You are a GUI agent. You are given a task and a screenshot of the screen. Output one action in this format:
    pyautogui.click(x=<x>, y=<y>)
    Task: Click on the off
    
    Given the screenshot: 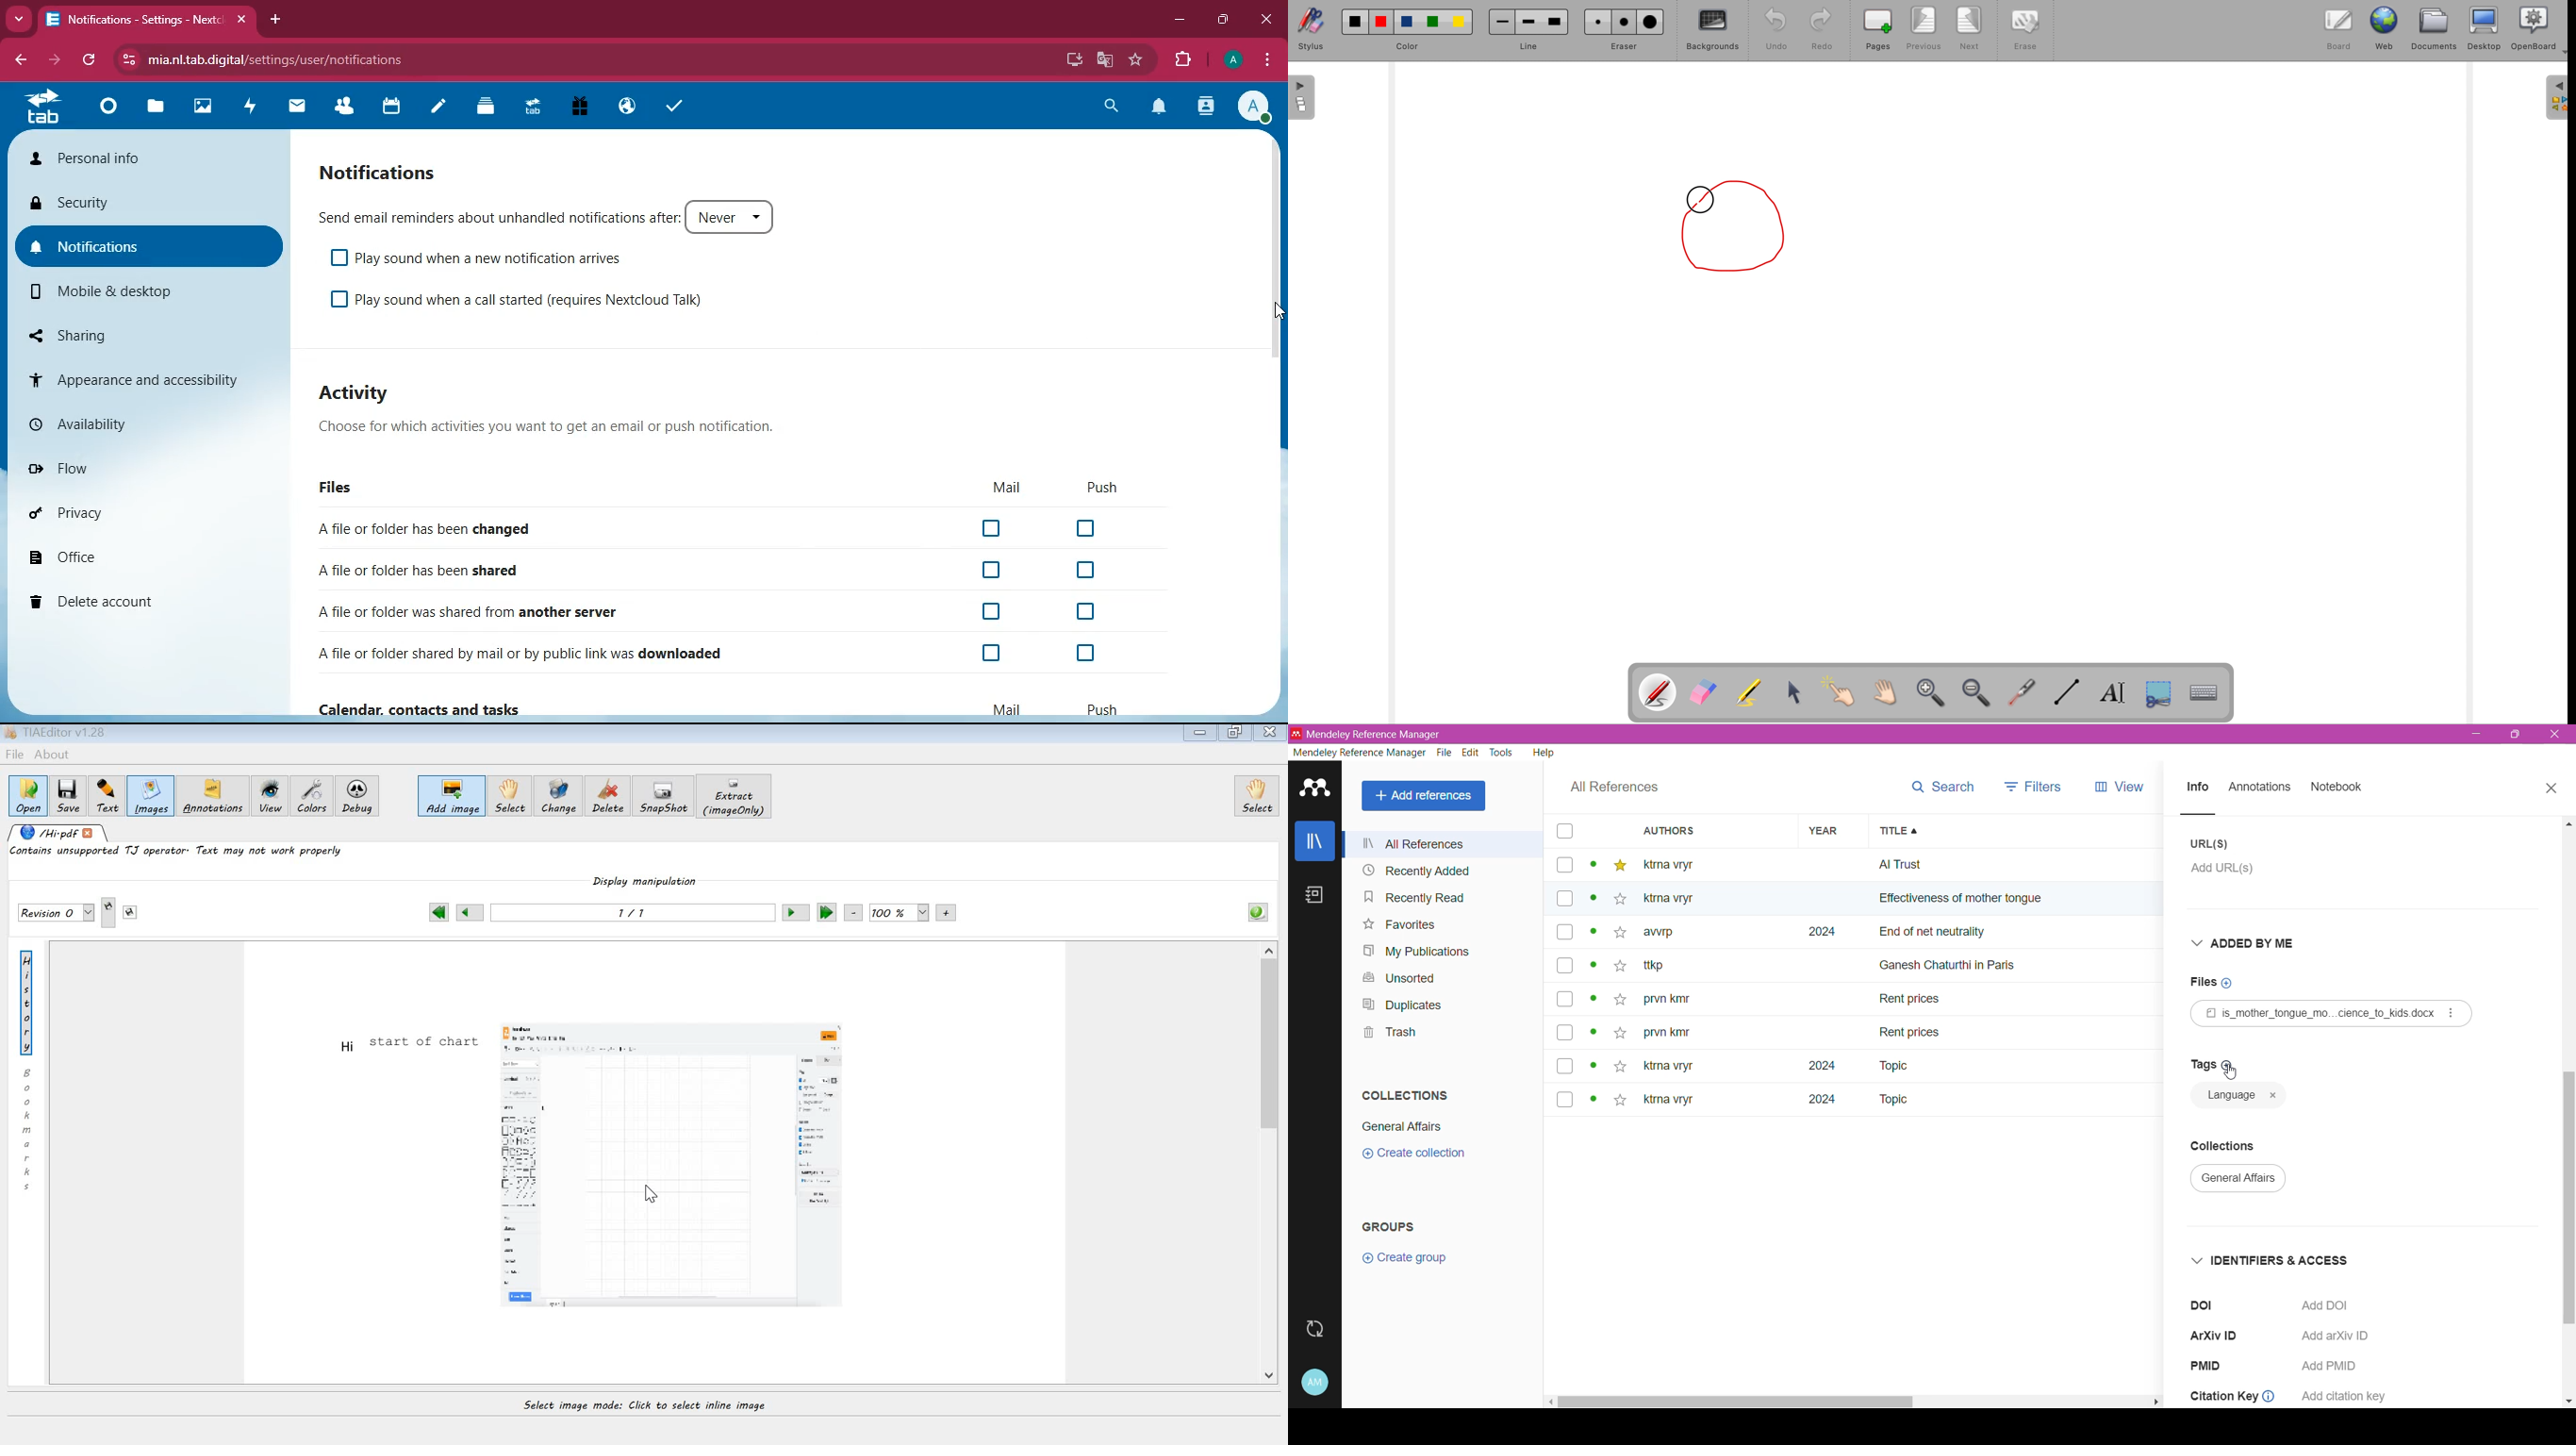 What is the action you would take?
    pyautogui.click(x=1083, y=652)
    